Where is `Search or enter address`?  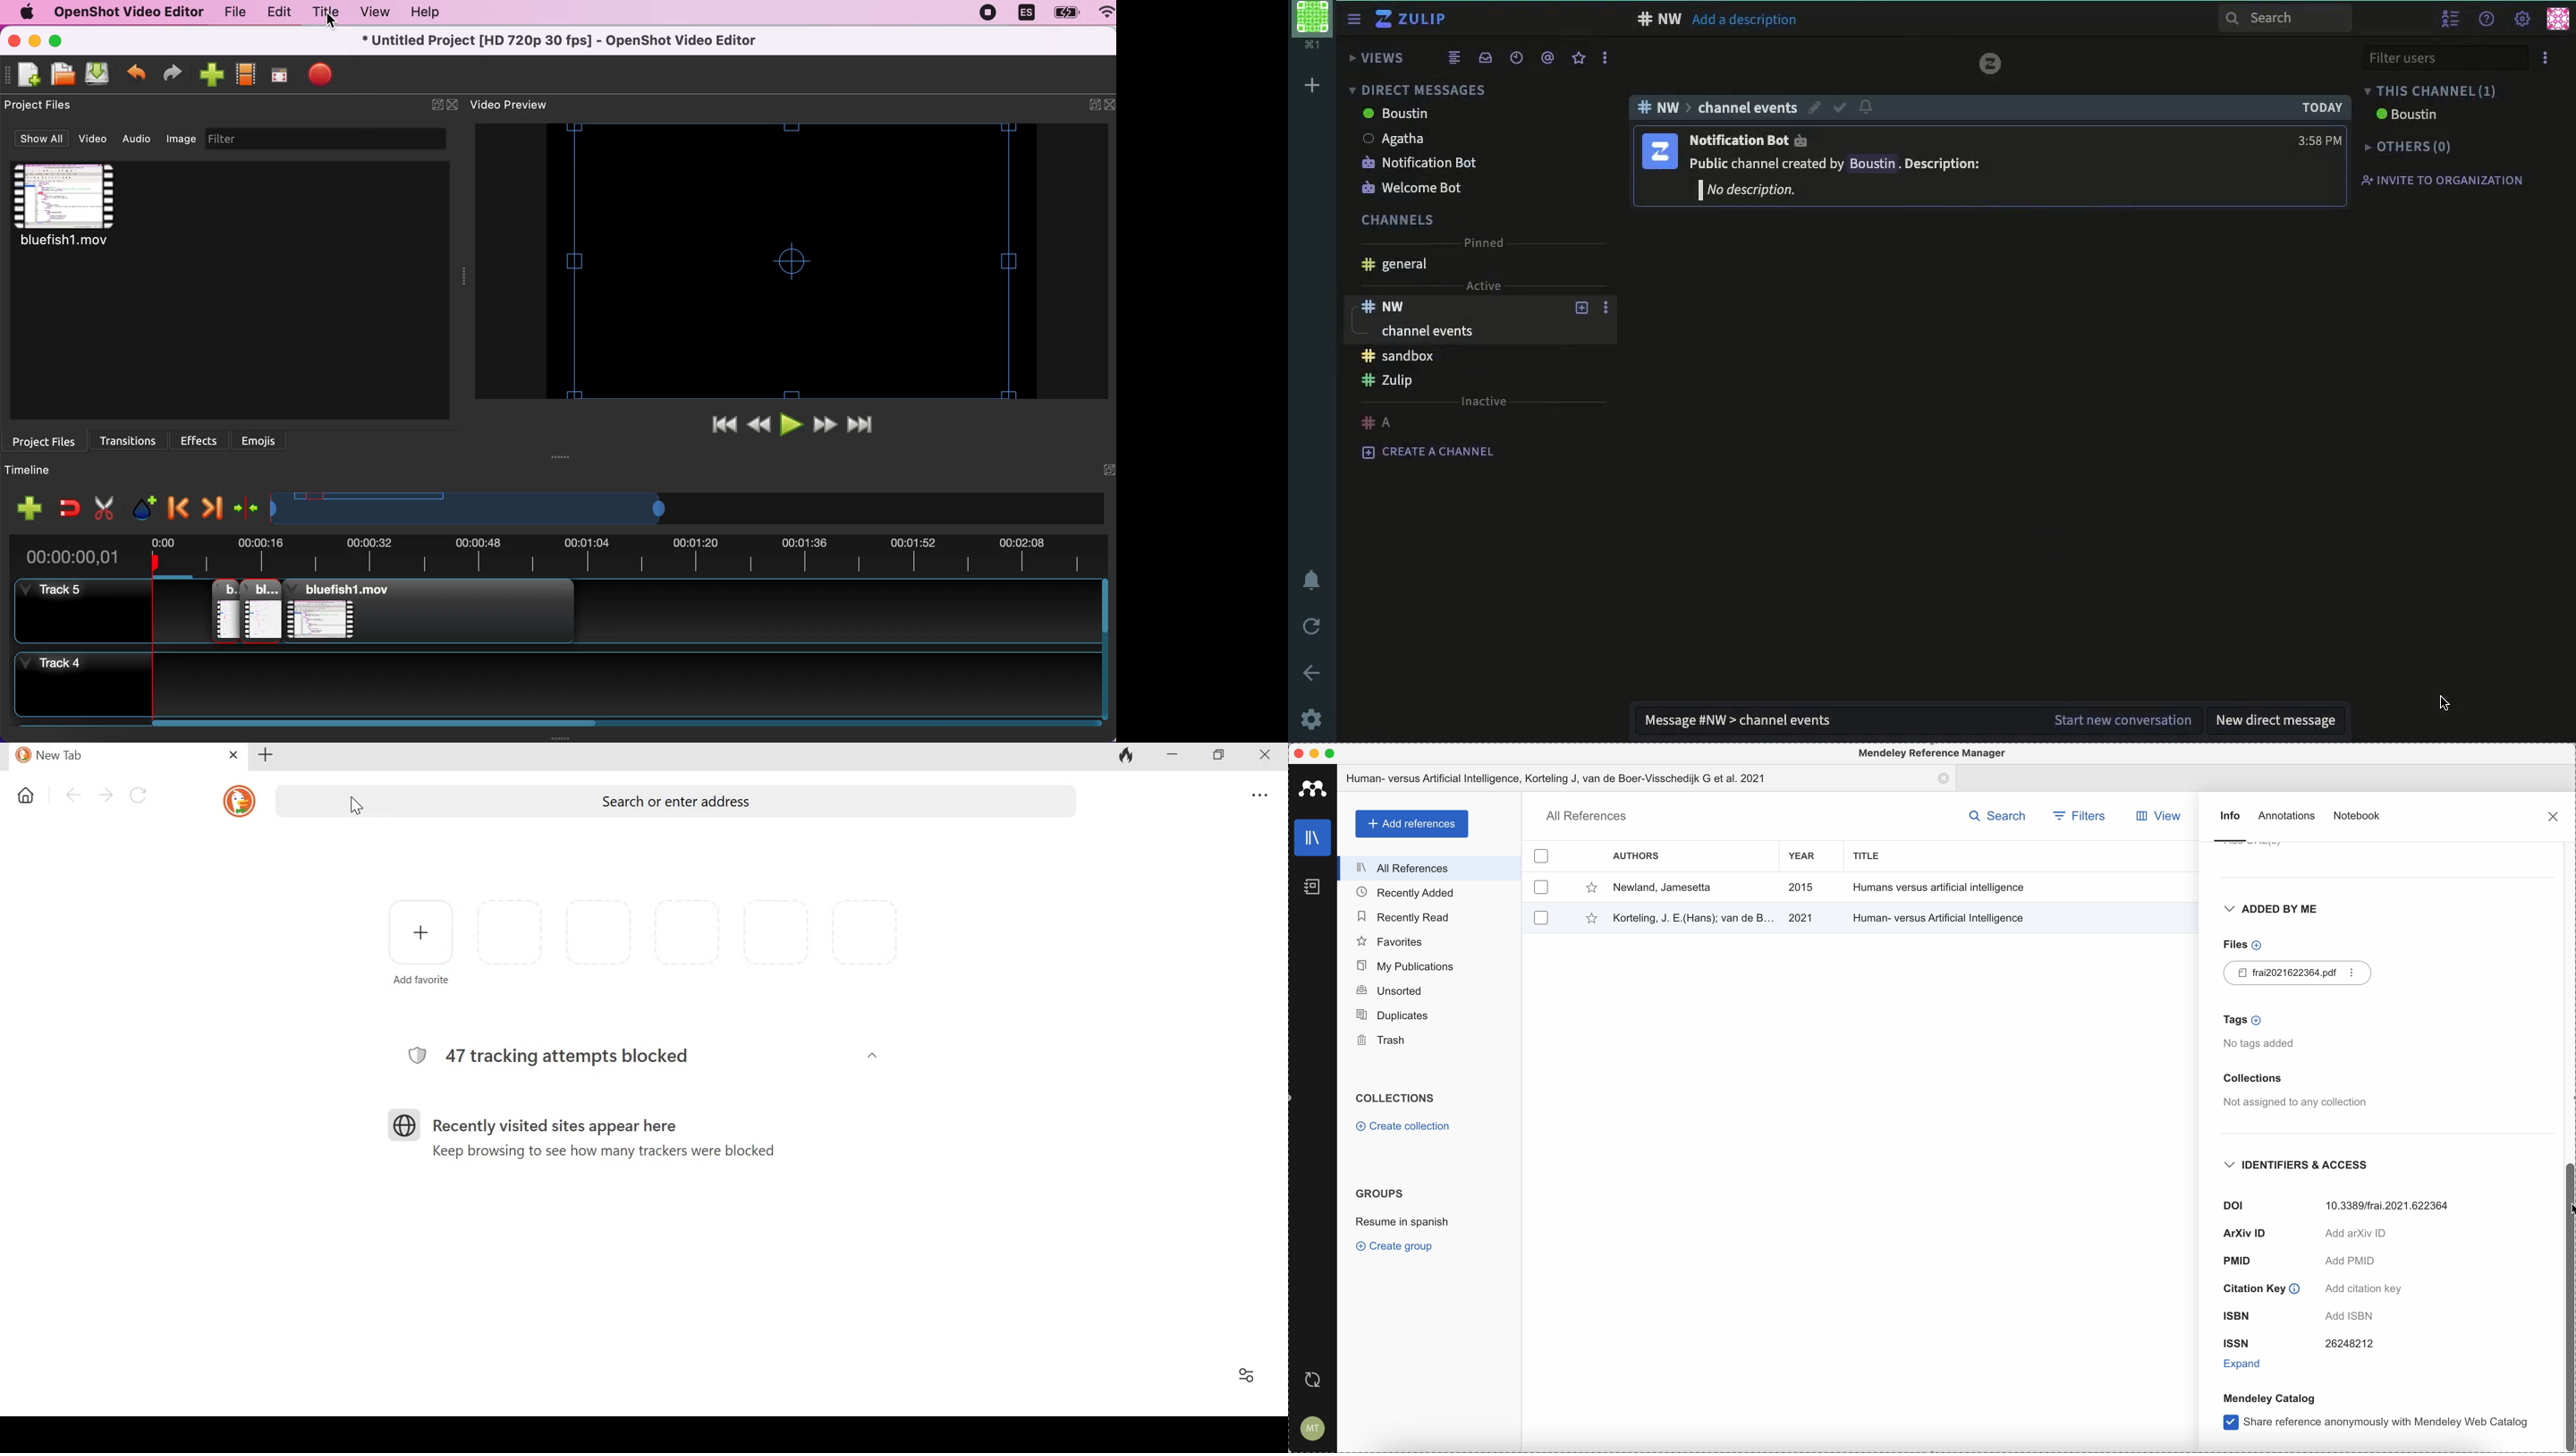
Search or enter address is located at coordinates (720, 801).